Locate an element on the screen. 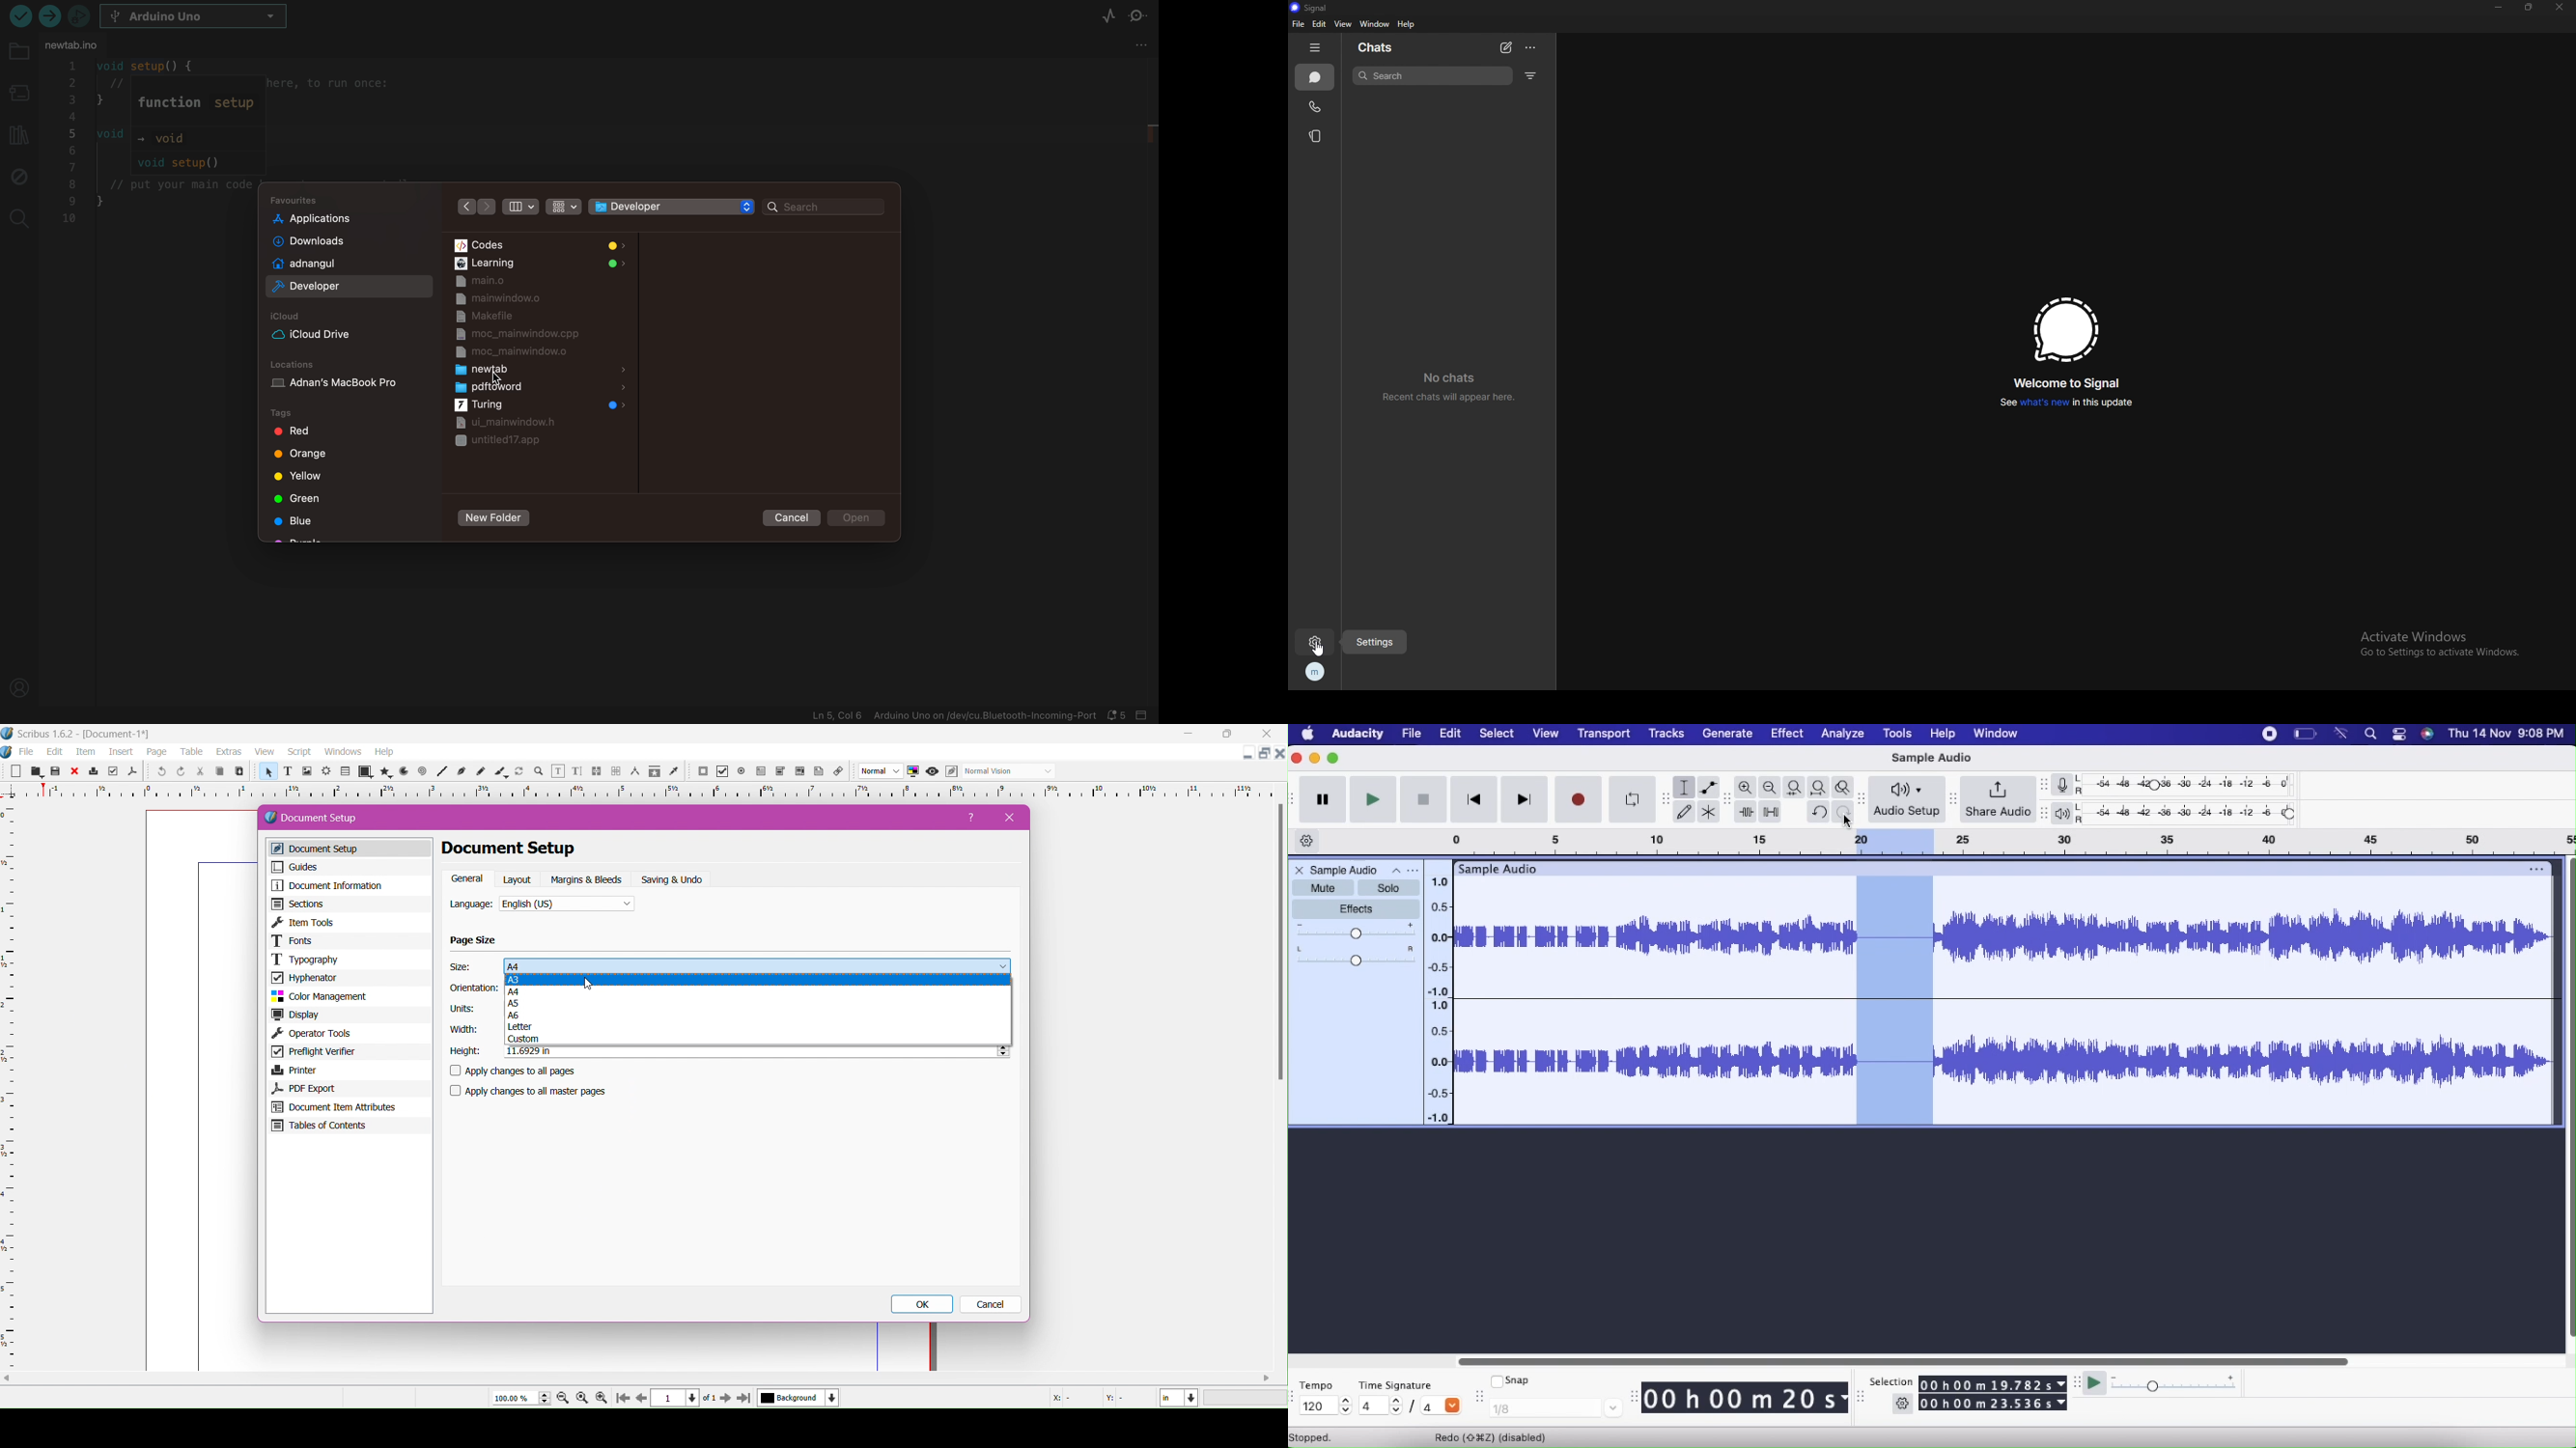 The image size is (2576, 1456). Enable looping is located at coordinates (1634, 798).